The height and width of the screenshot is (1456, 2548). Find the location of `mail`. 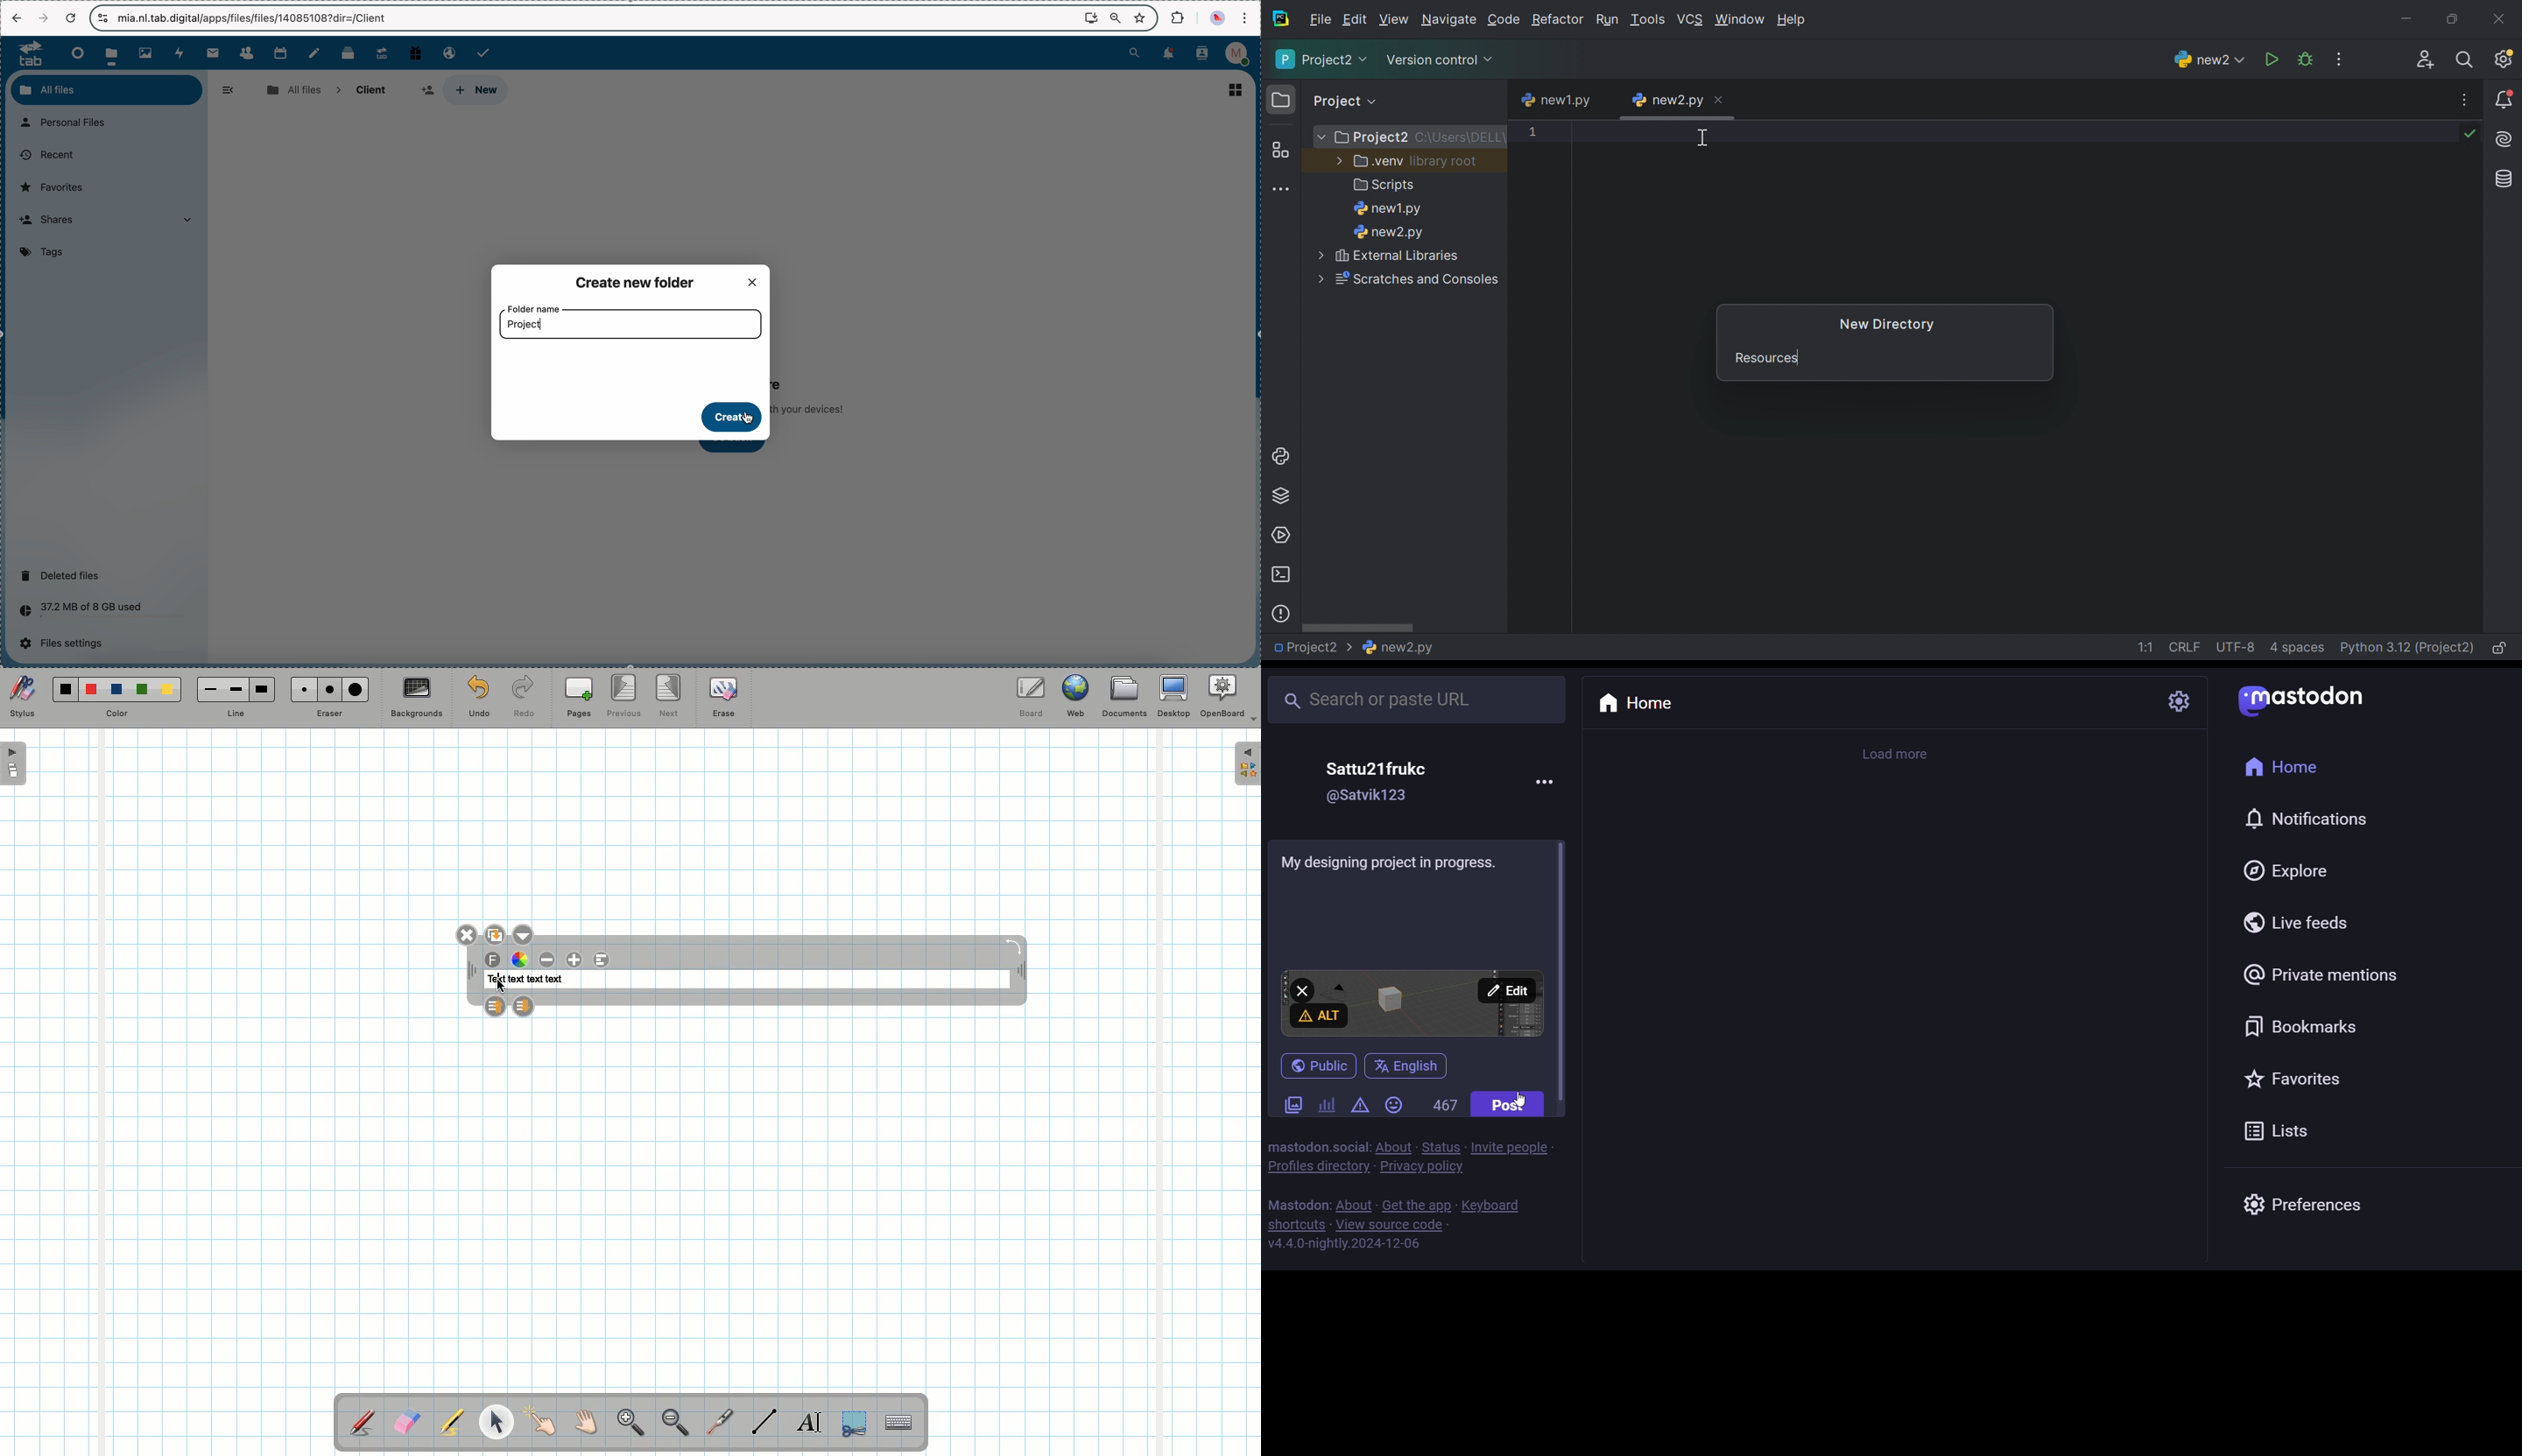

mail is located at coordinates (212, 52).